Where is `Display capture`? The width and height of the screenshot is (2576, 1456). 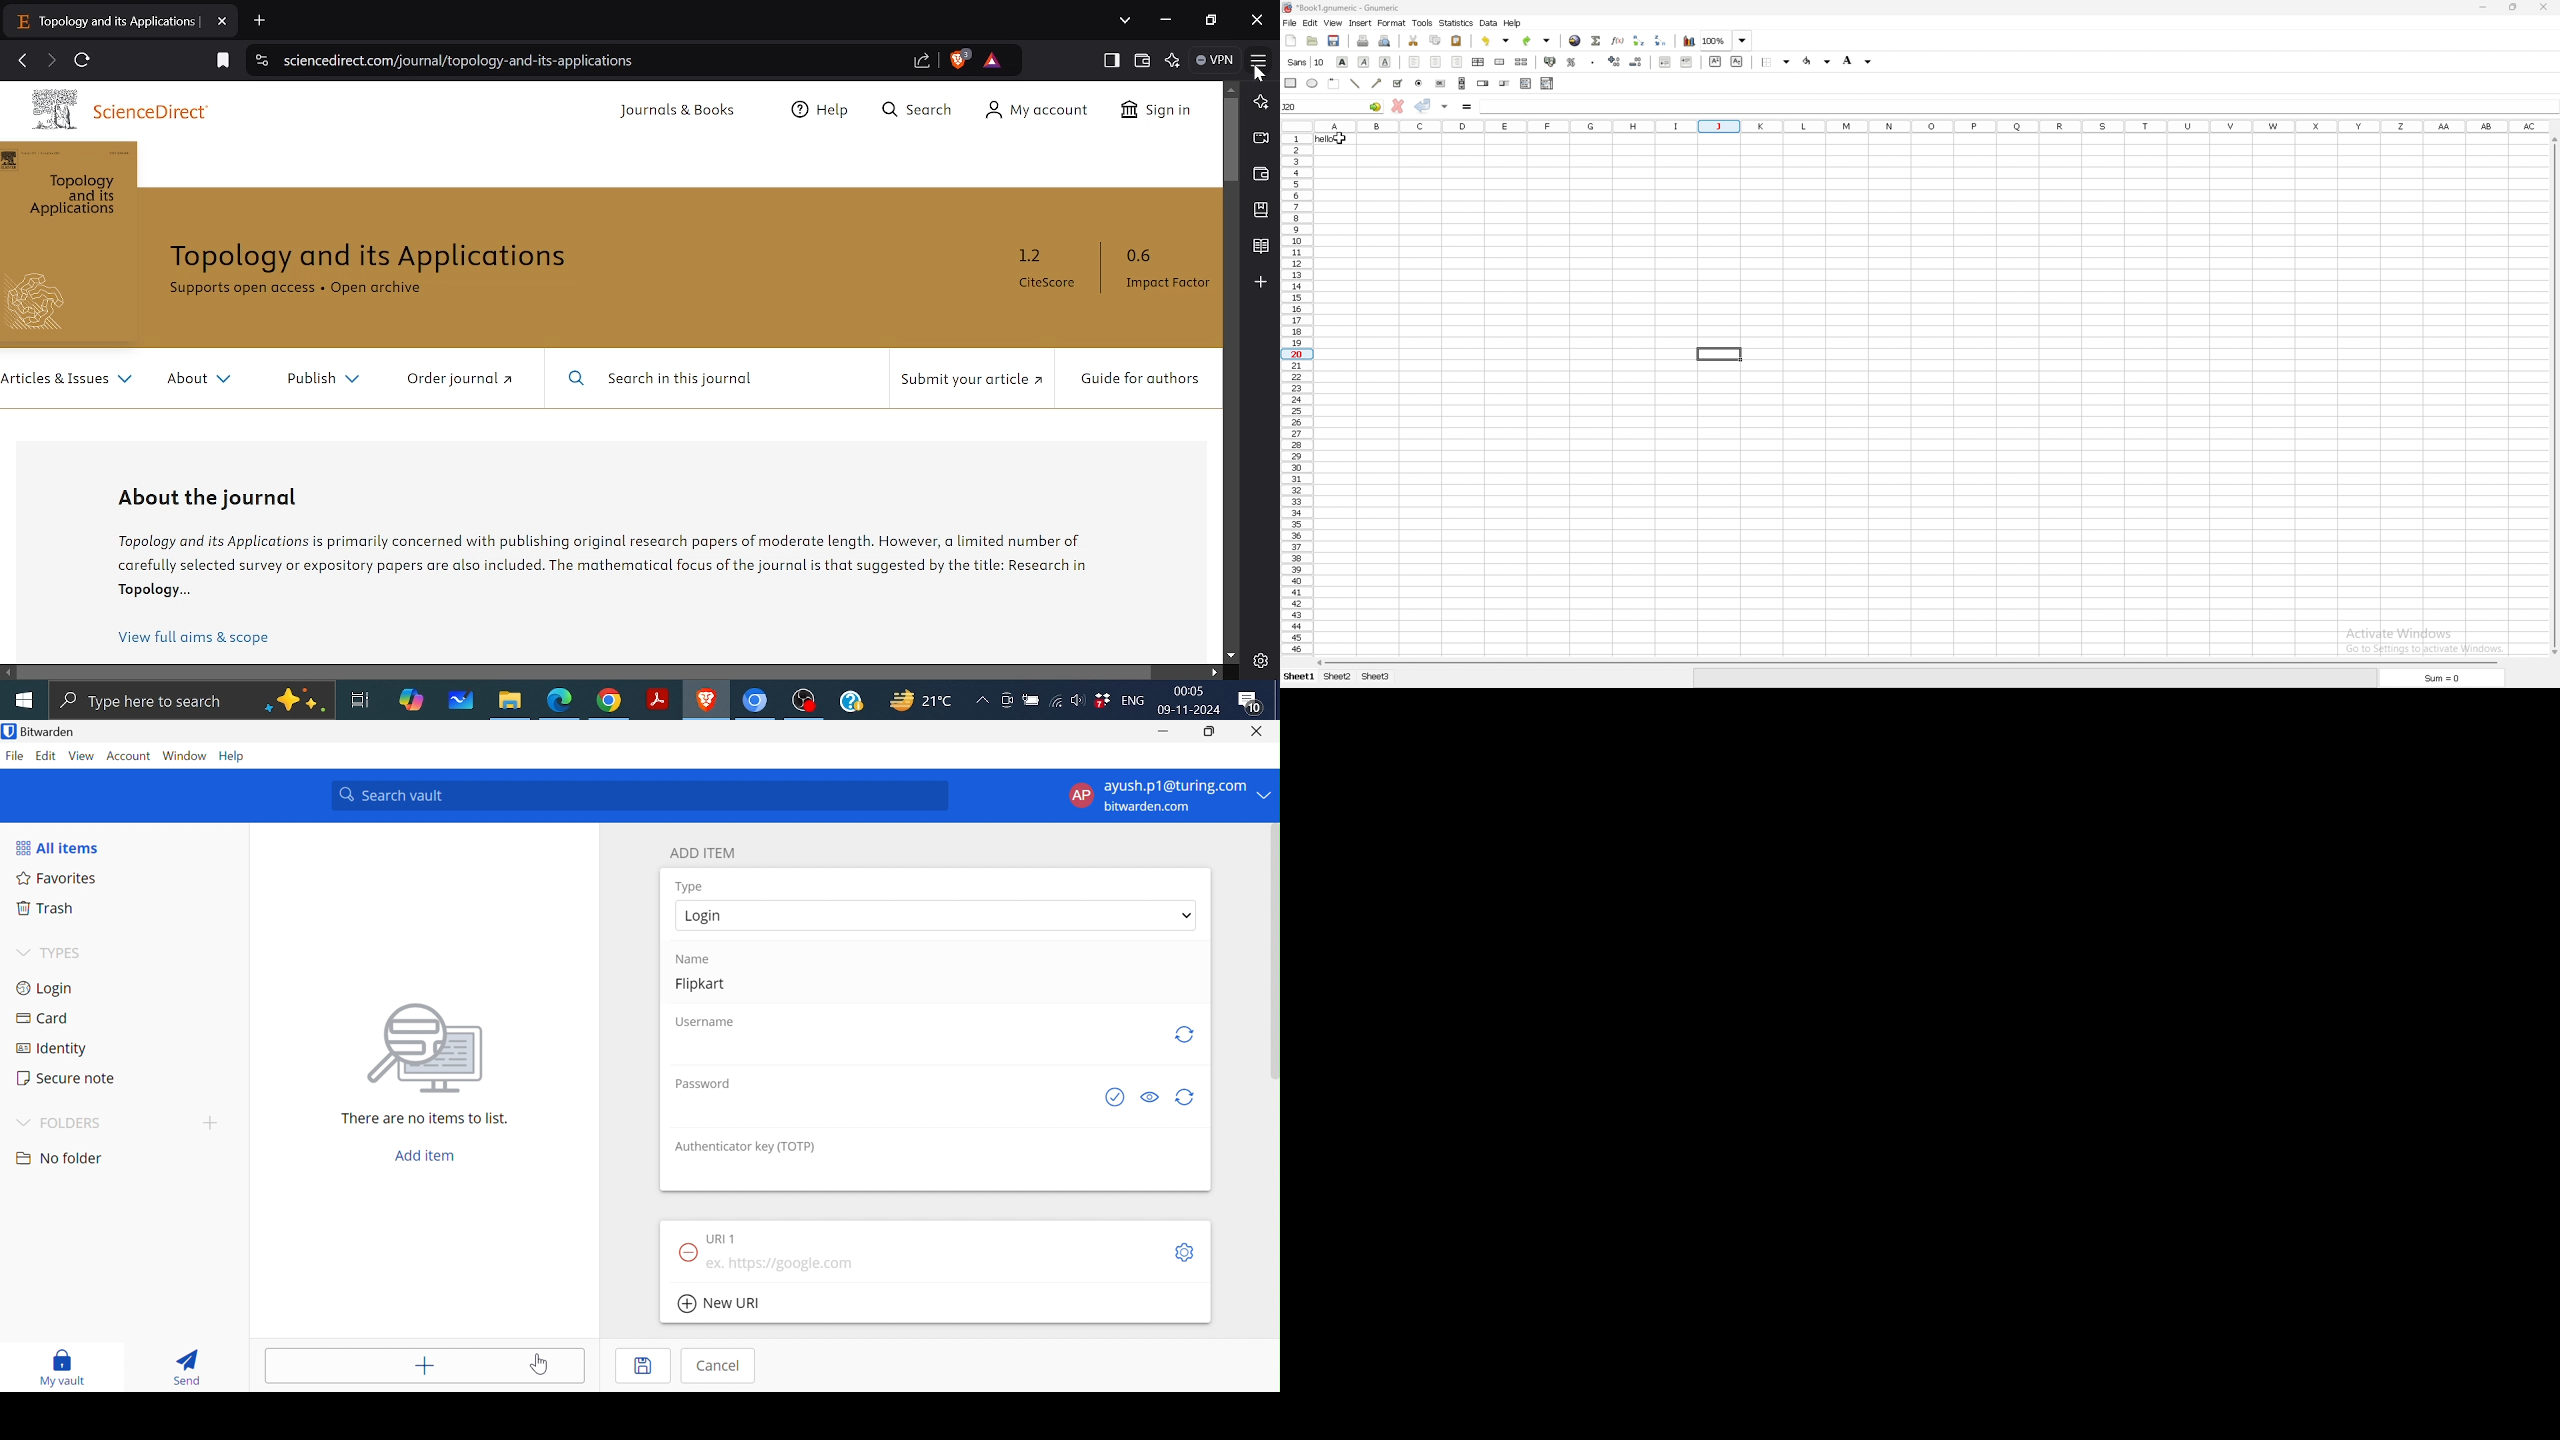 Display capture is located at coordinates (1574, 1222).